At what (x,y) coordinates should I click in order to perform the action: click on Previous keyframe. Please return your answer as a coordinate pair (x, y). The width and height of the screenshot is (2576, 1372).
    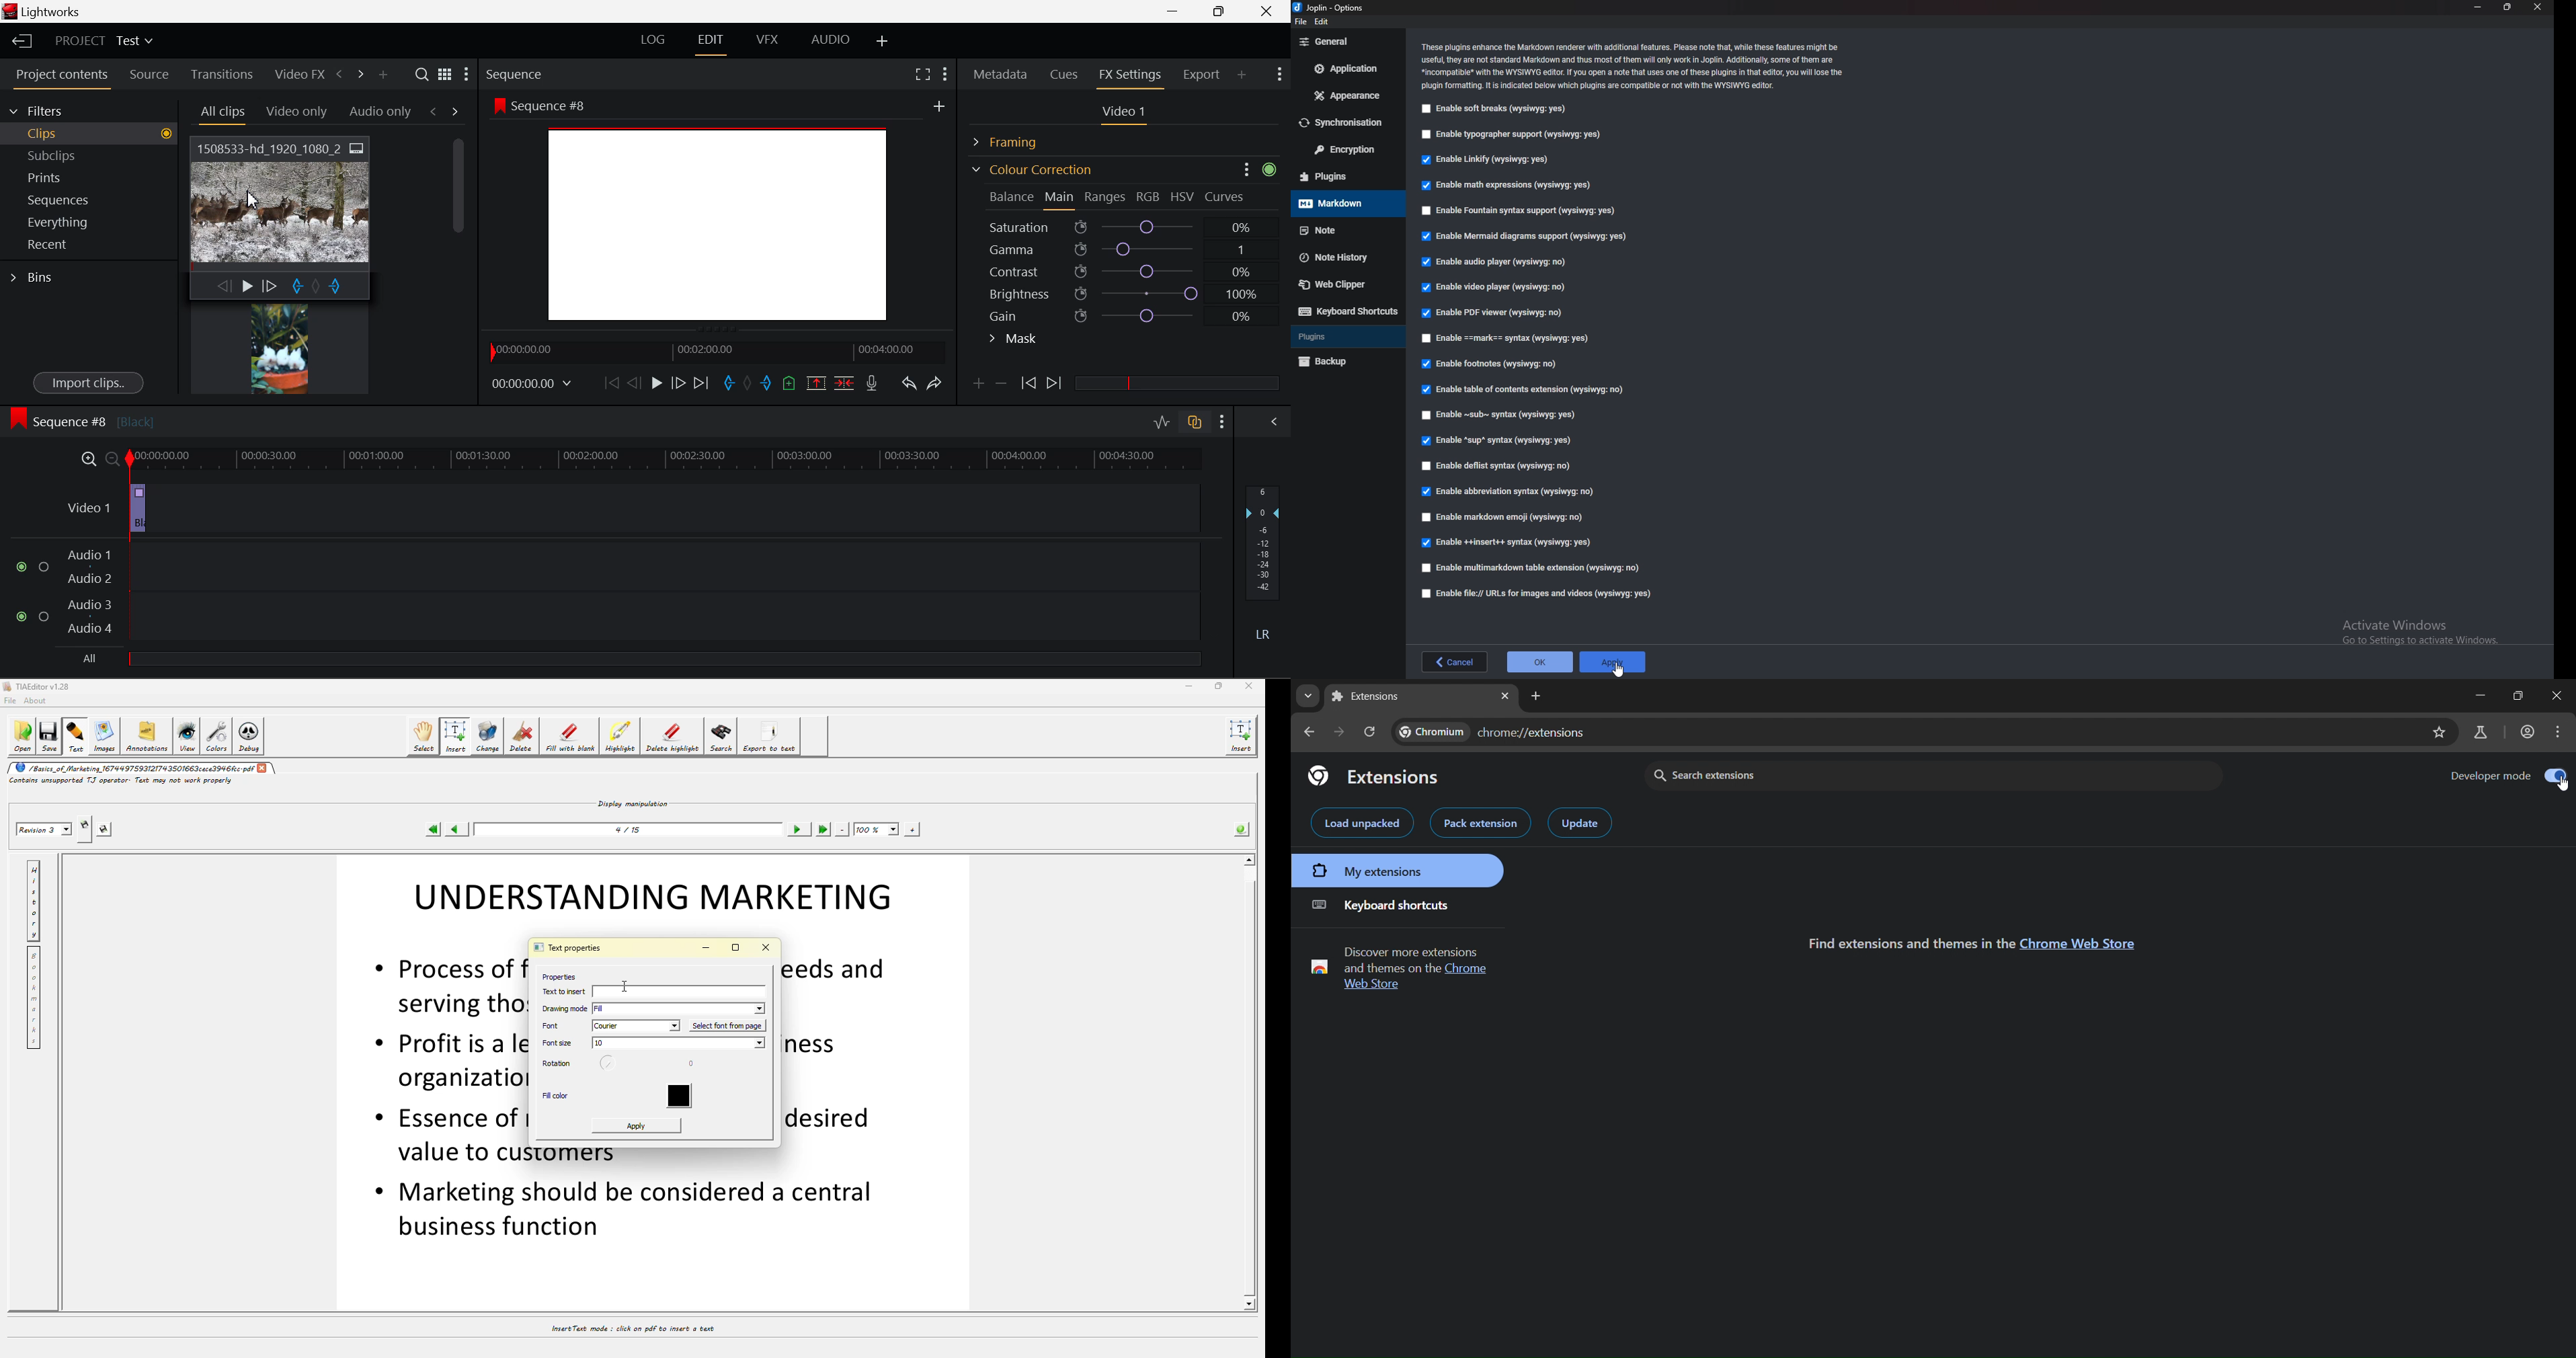
    Looking at the image, I should click on (1027, 384).